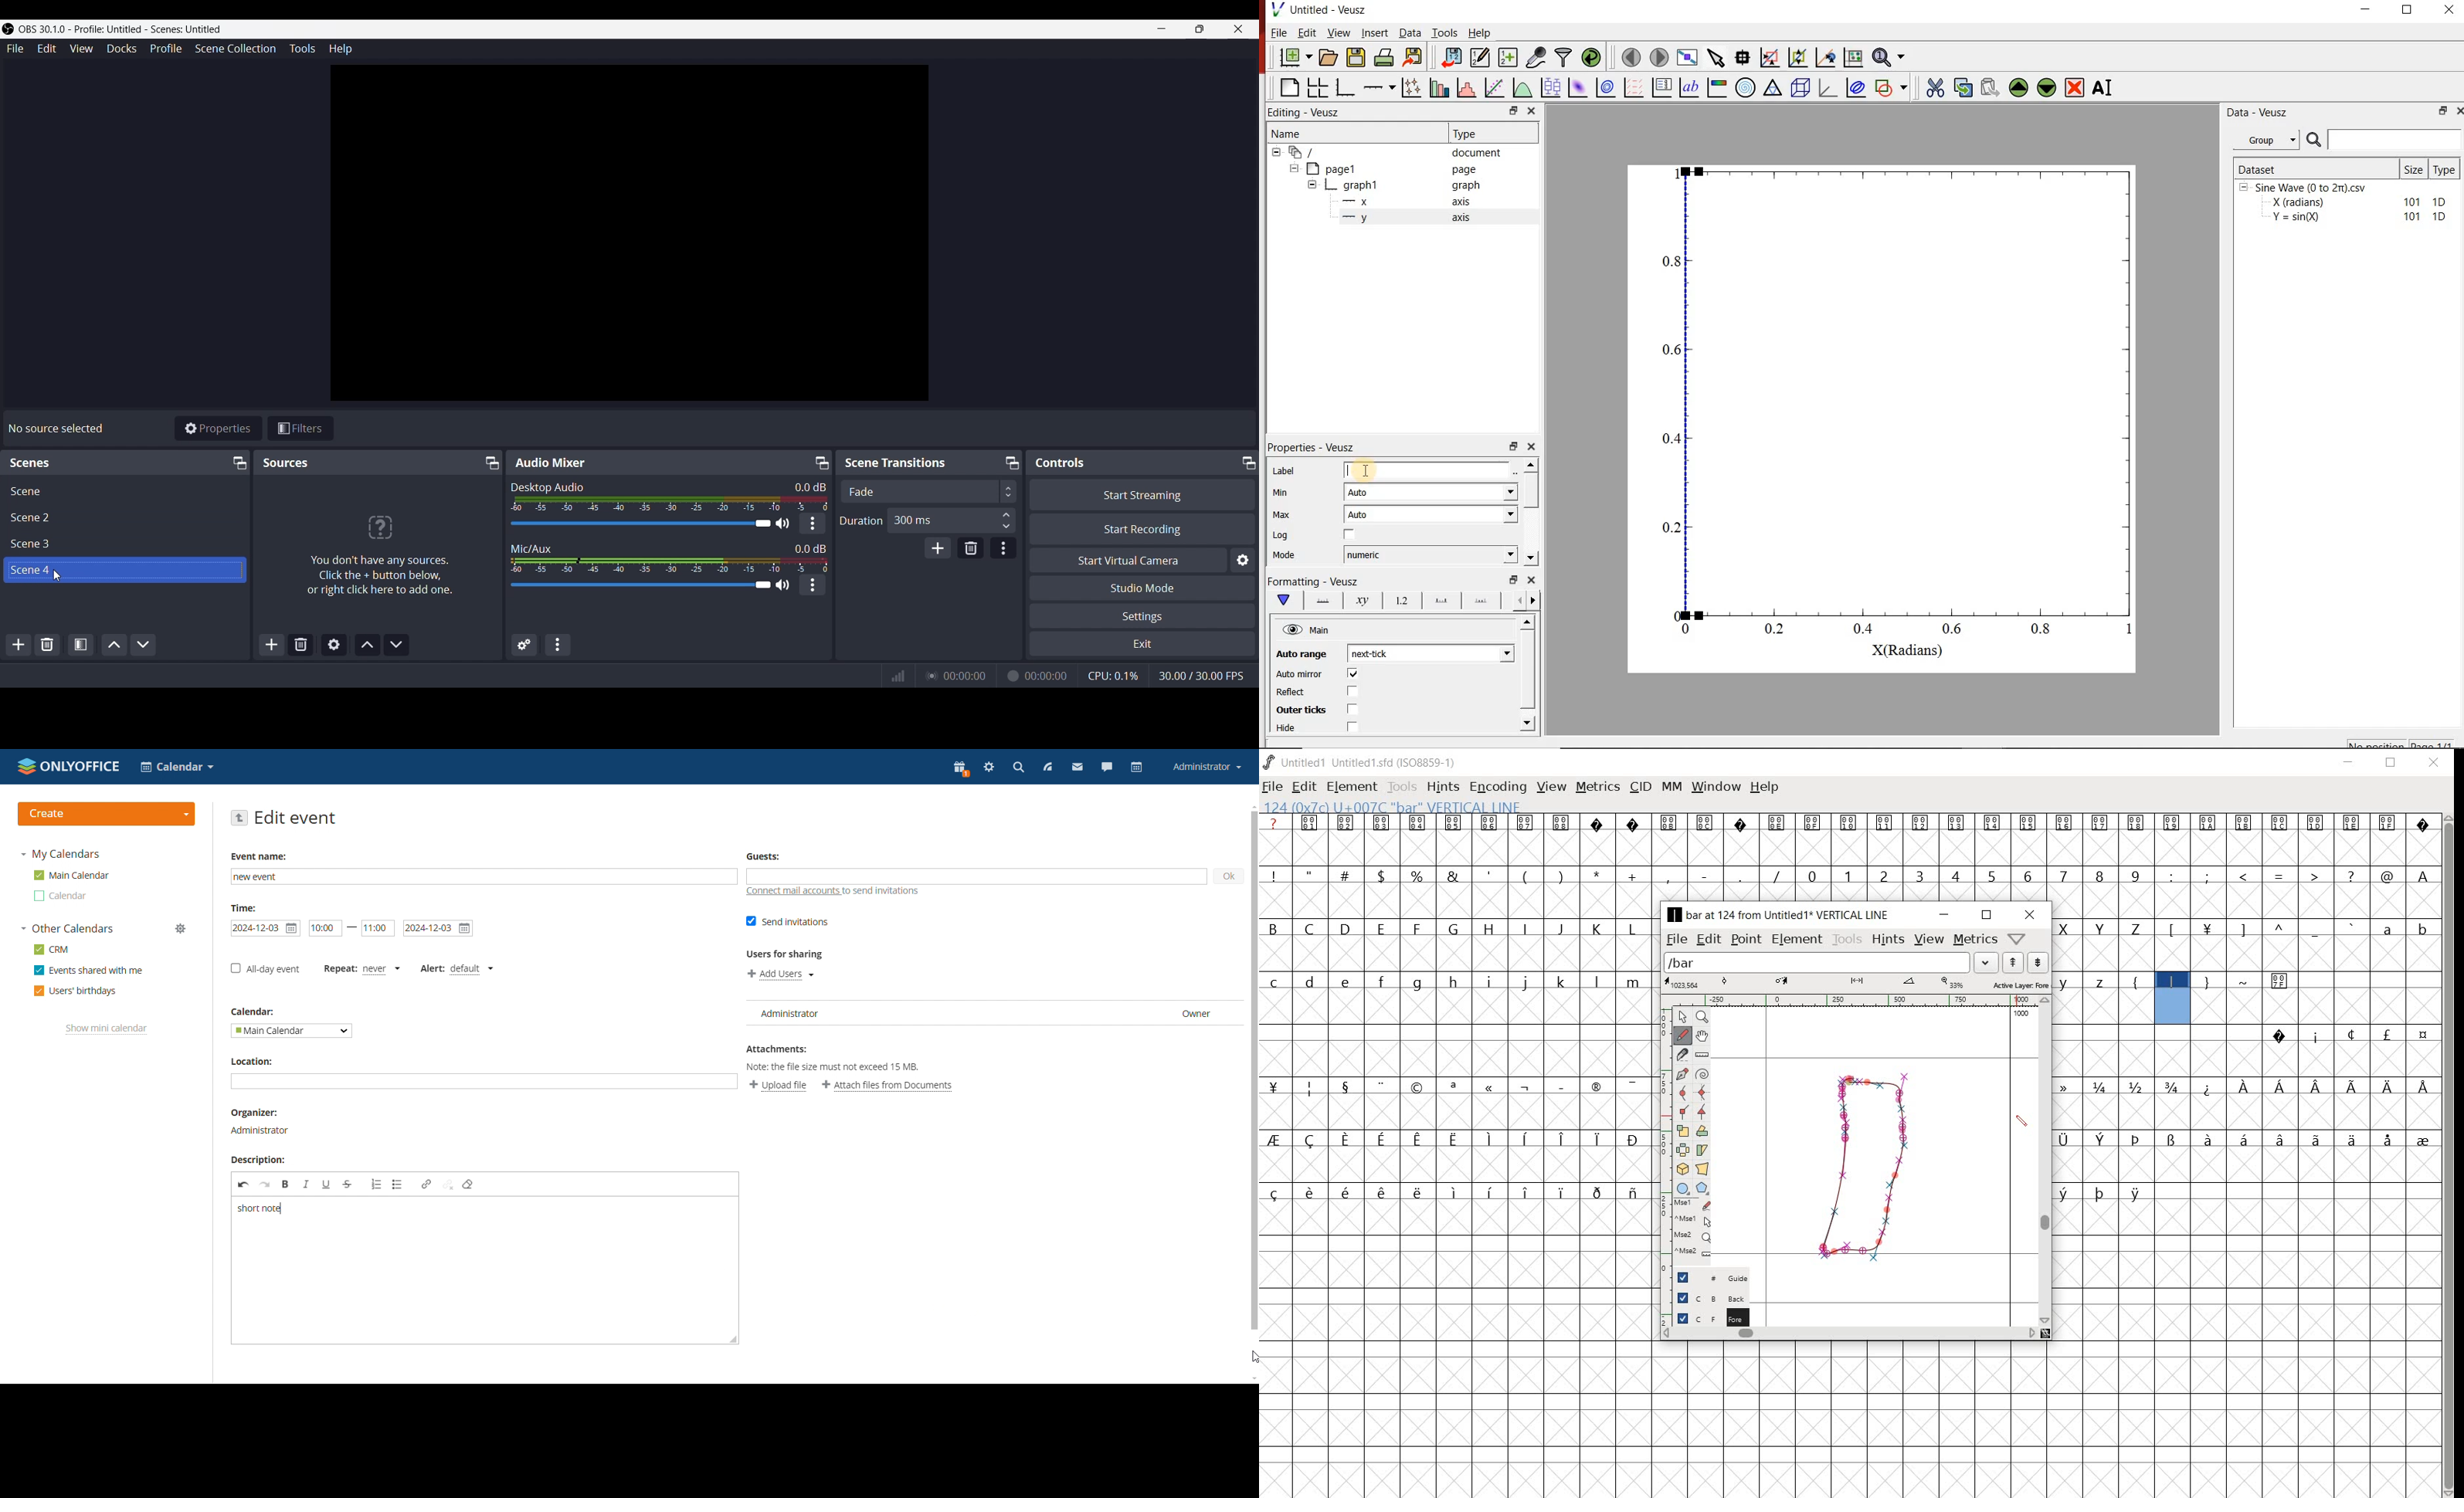 The height and width of the screenshot is (1512, 2464). Describe the element at coordinates (256, 1062) in the screenshot. I see `Location:` at that location.